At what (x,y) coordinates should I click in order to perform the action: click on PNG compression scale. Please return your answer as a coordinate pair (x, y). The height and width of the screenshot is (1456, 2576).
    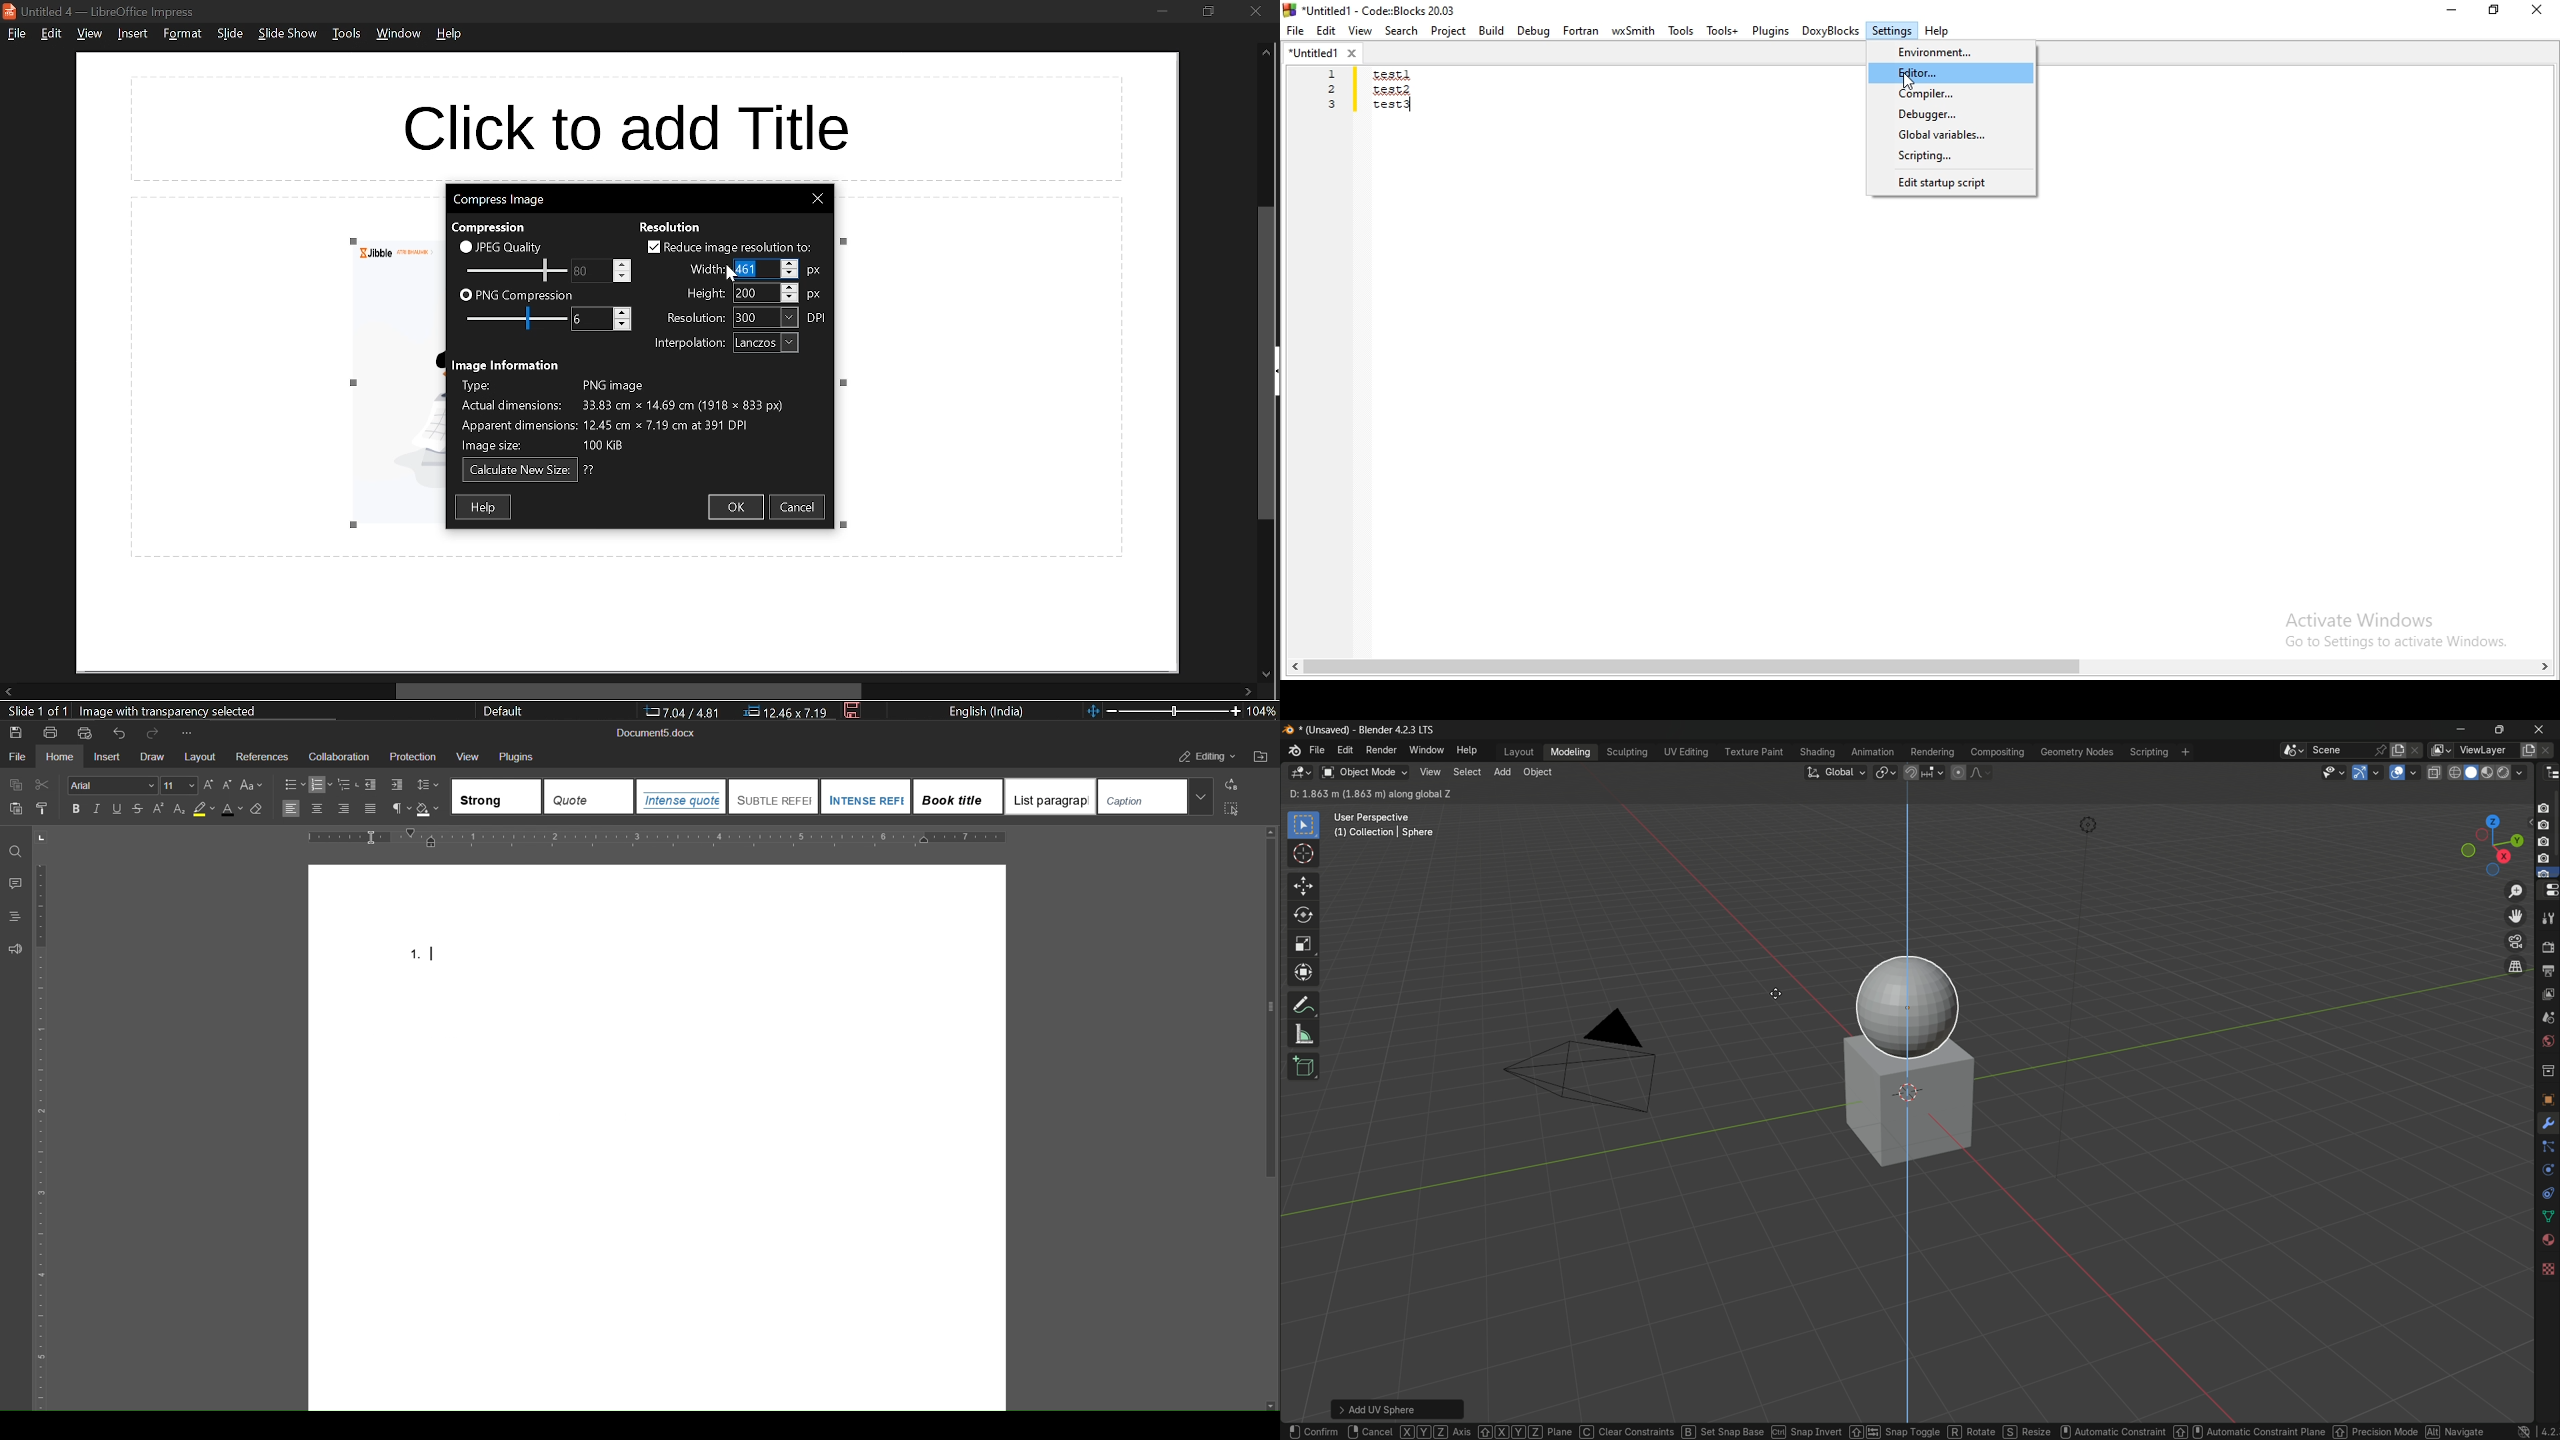
    Looking at the image, I should click on (513, 318).